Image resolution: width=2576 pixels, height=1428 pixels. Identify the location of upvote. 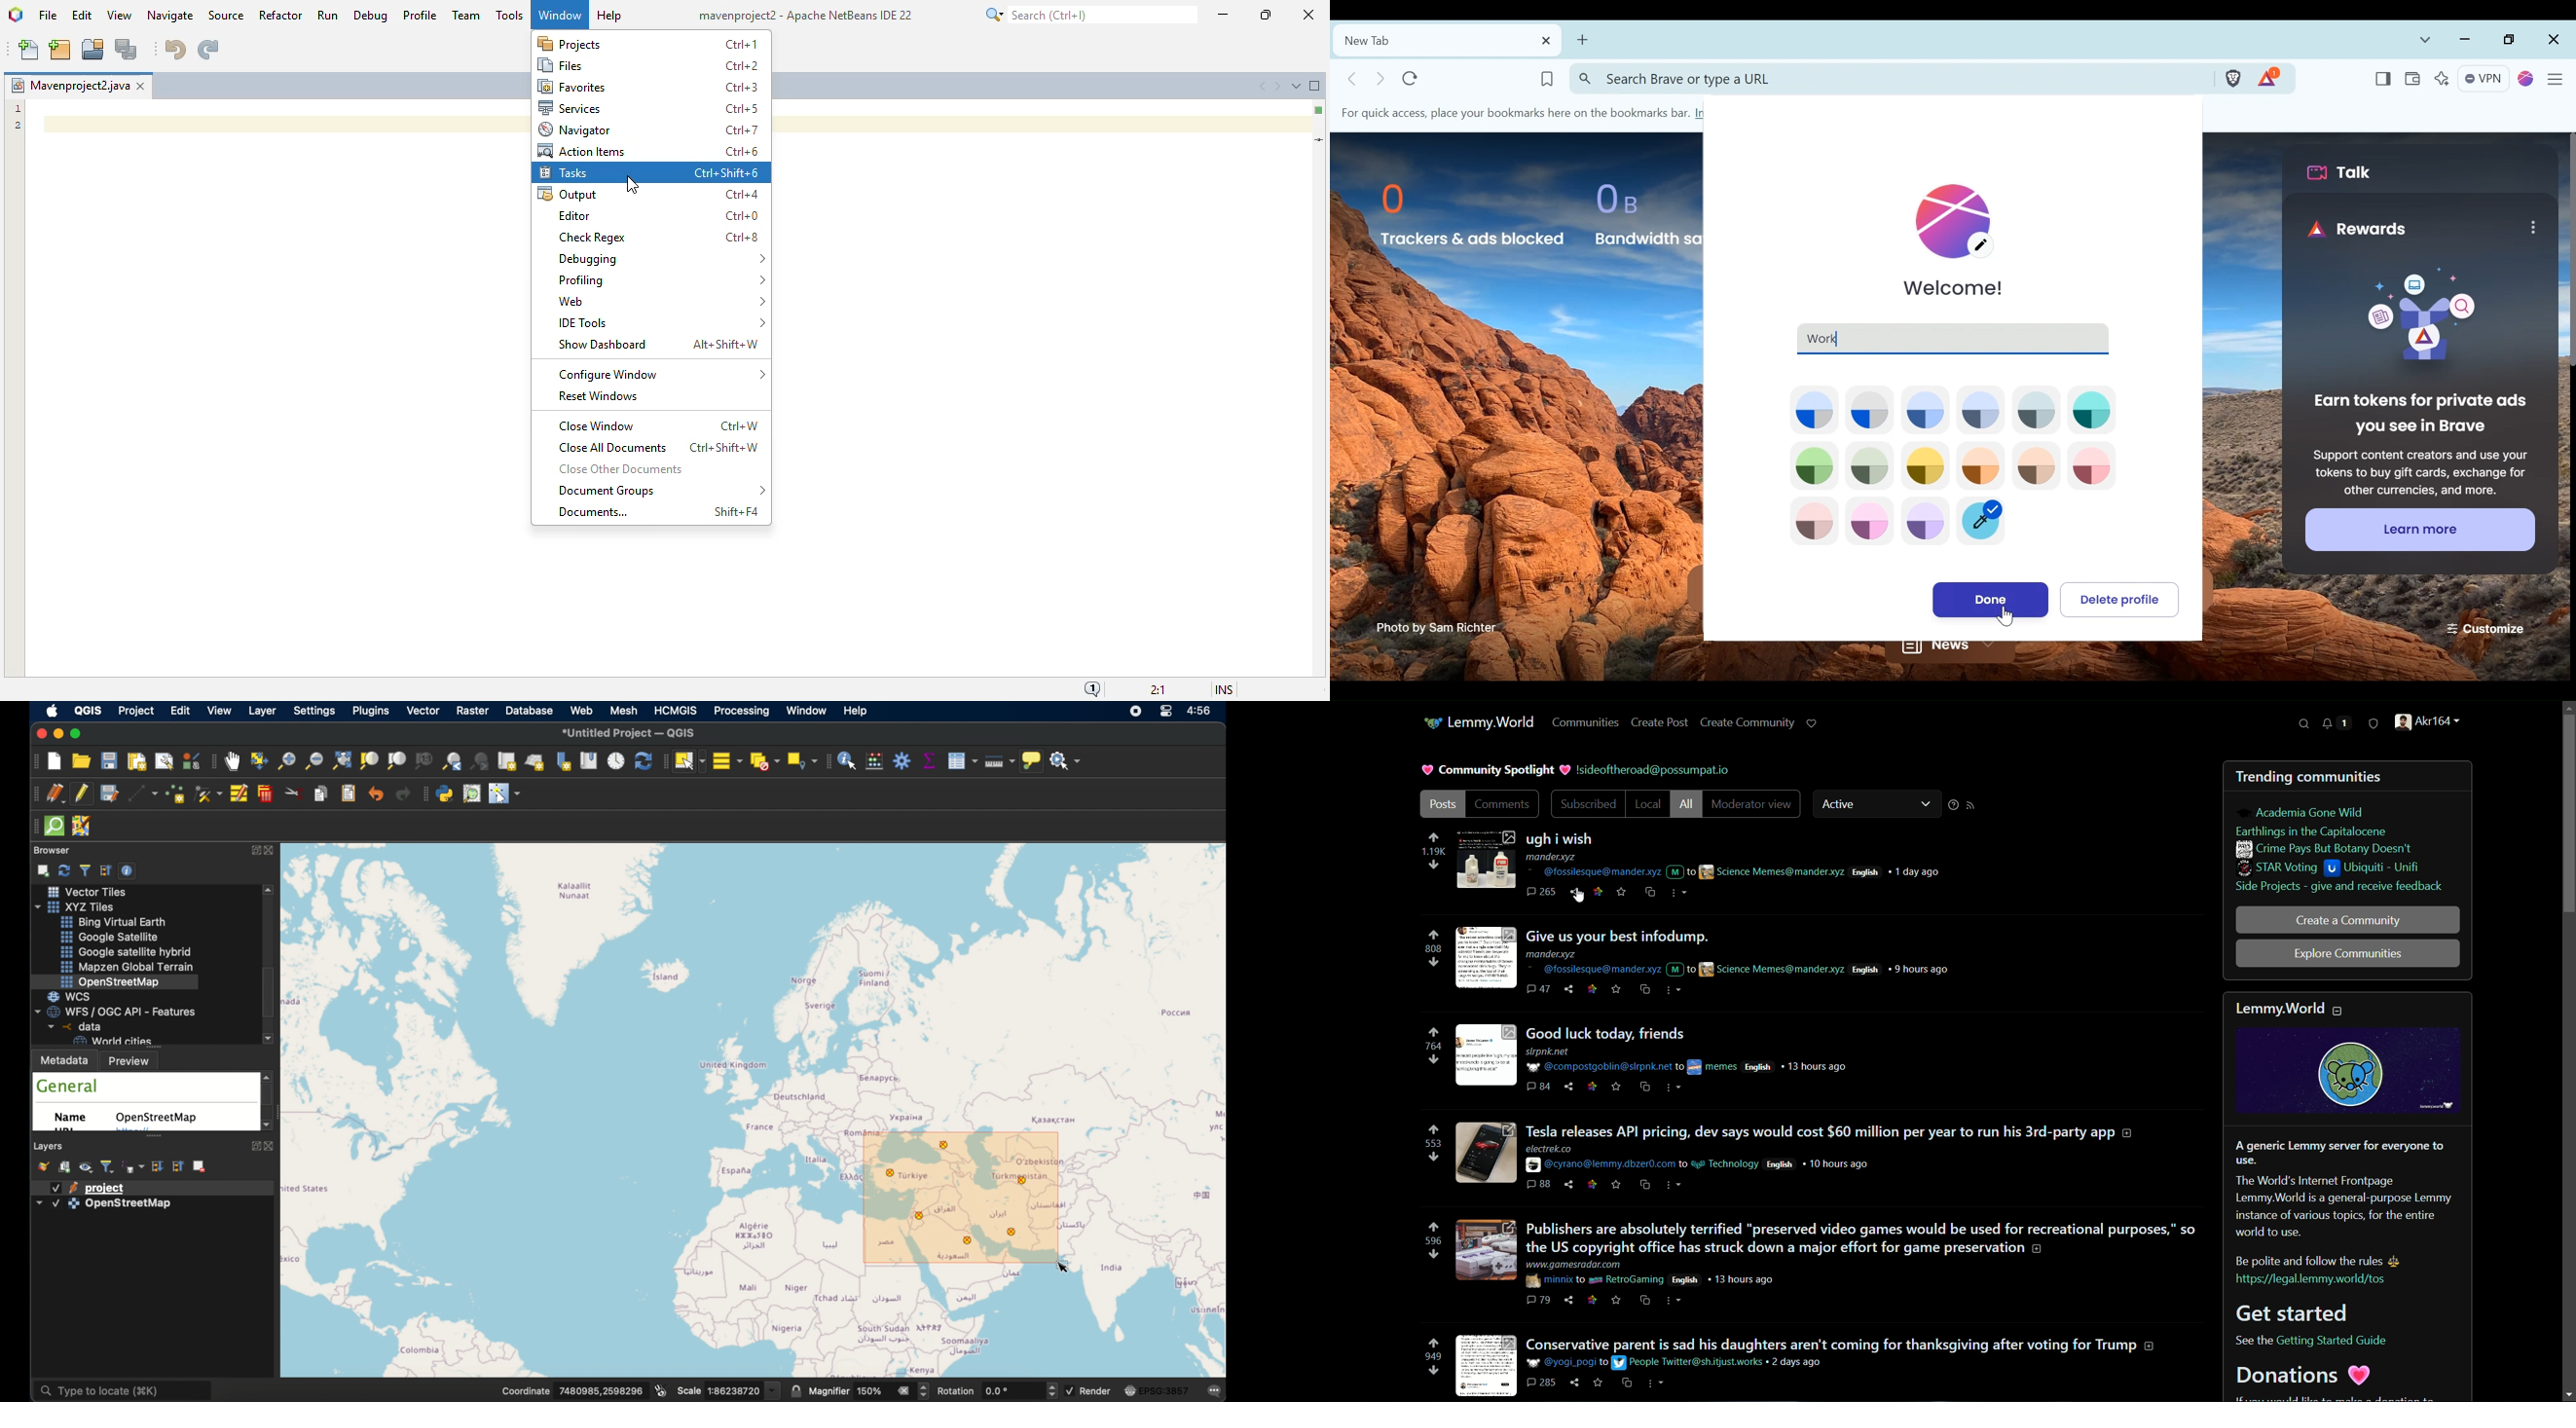
(1434, 1344).